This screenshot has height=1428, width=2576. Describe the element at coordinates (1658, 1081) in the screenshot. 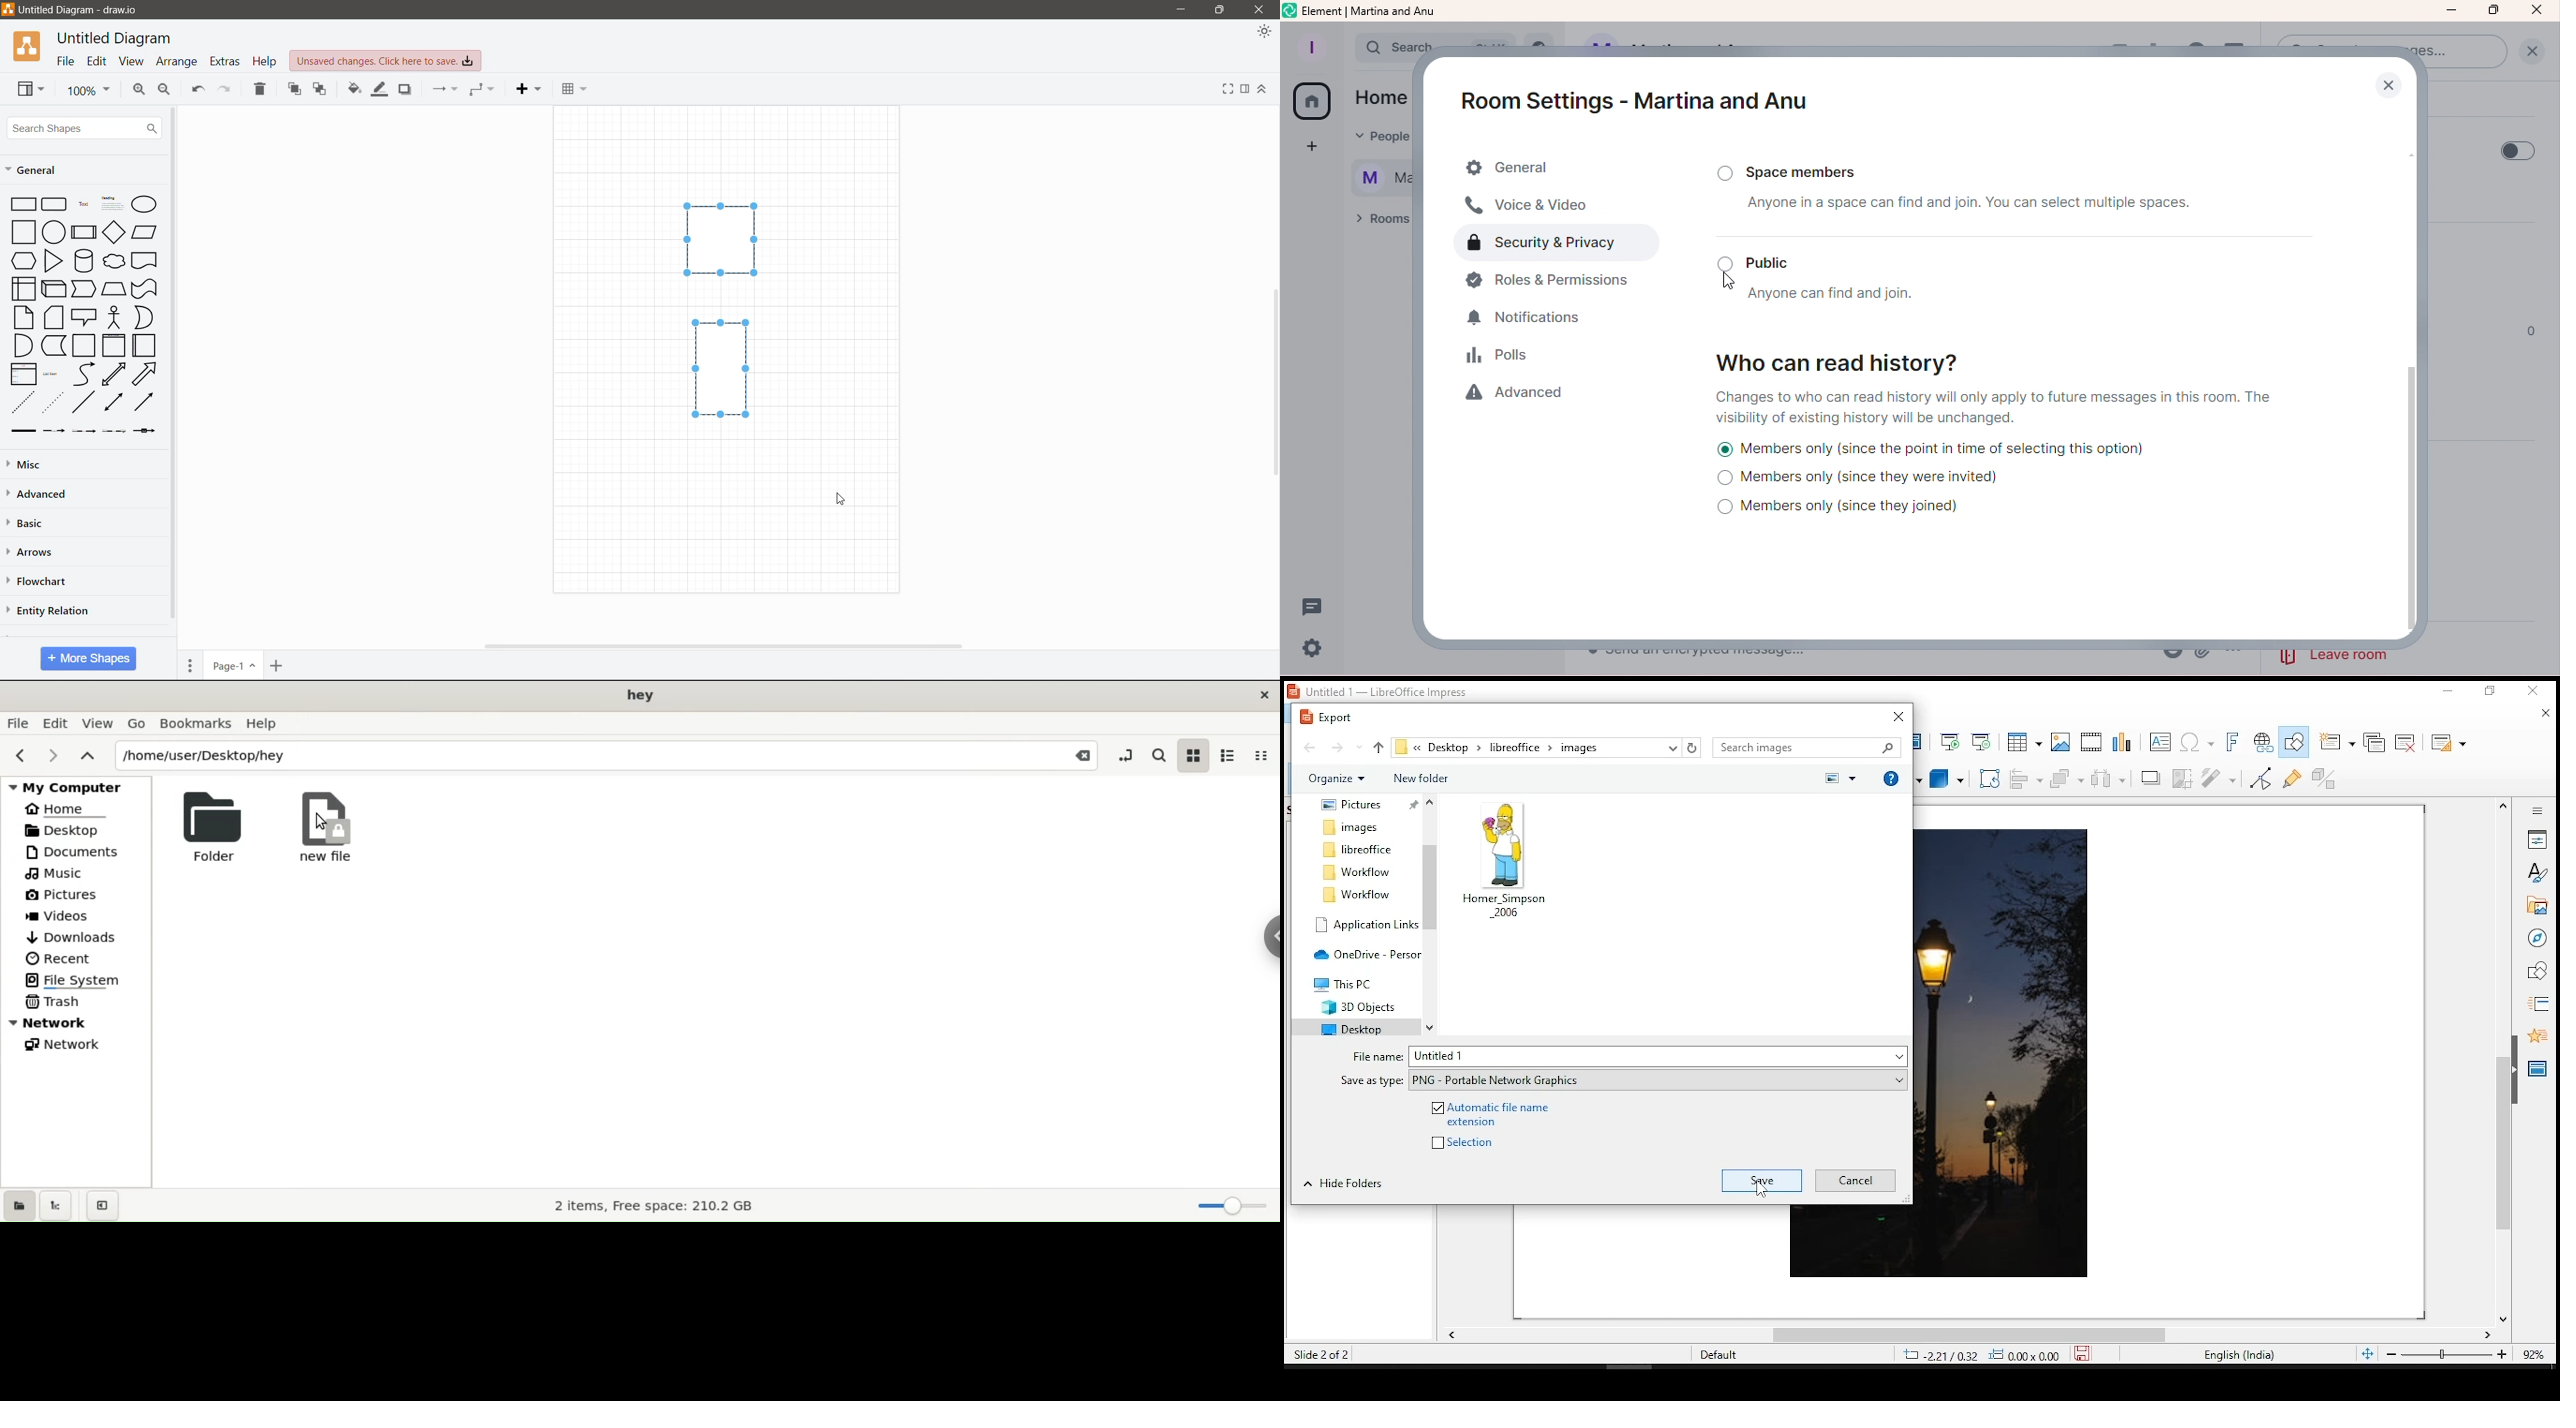

I see `save as type` at that location.